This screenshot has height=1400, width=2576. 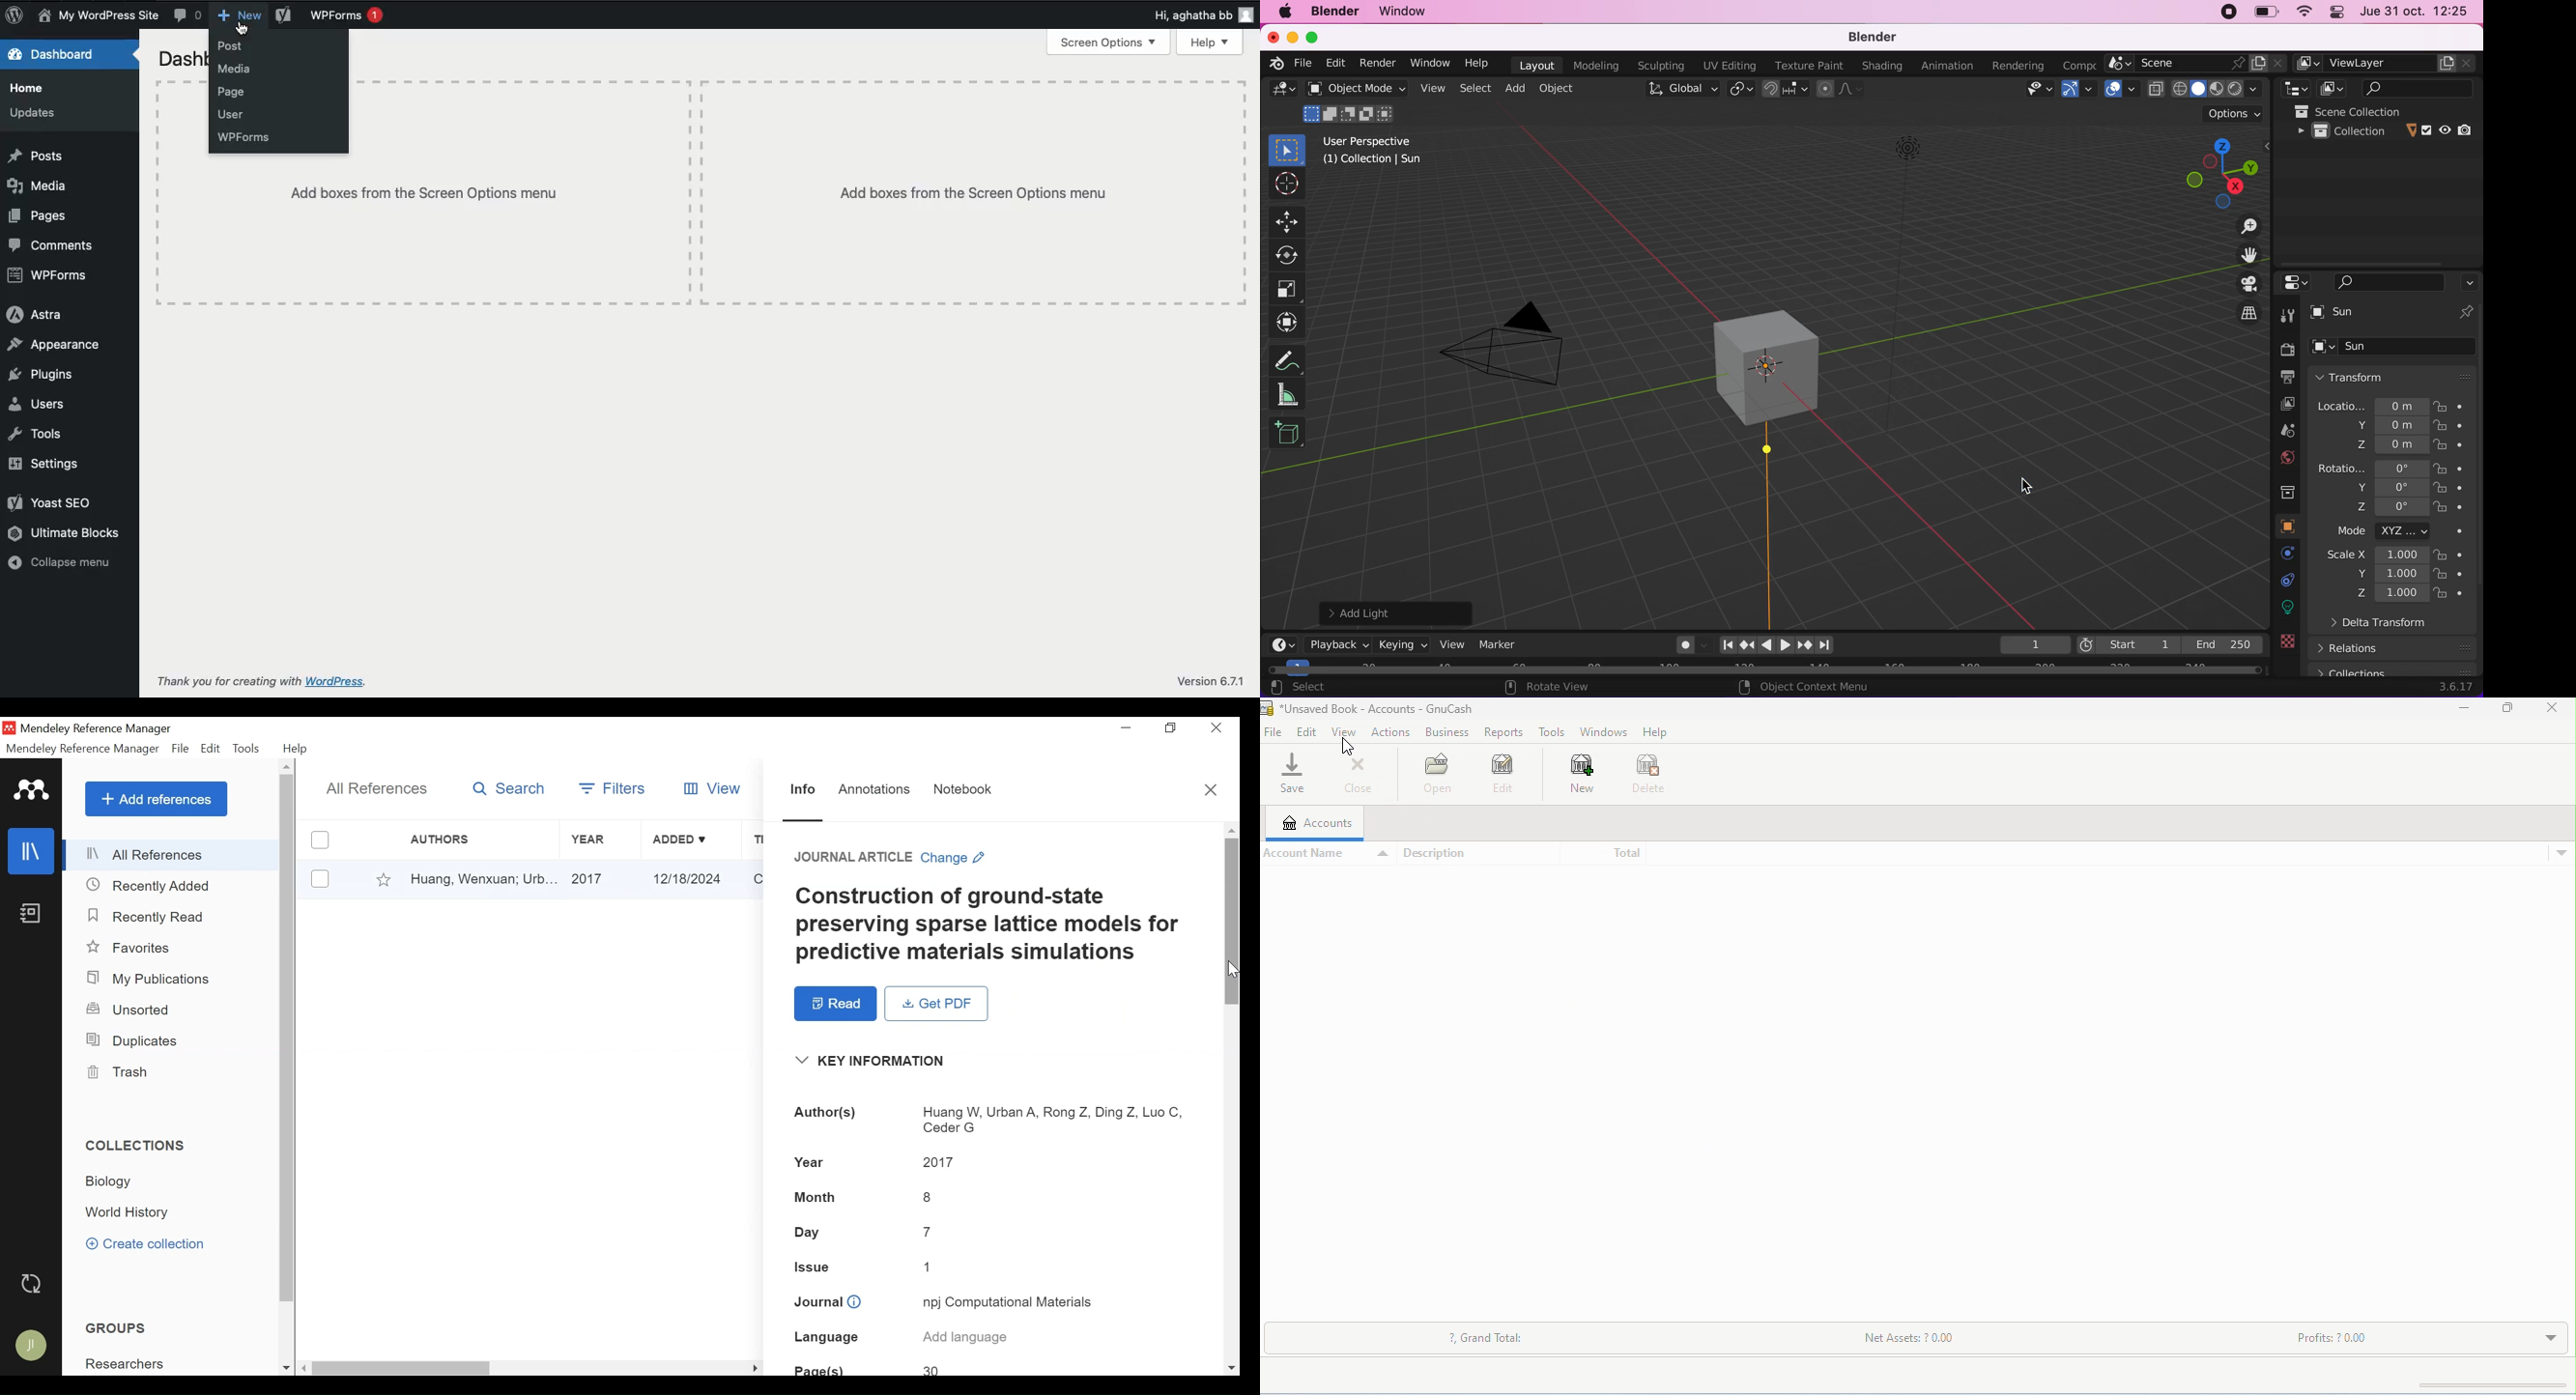 I want to click on Collapse menu, so click(x=60, y=564).